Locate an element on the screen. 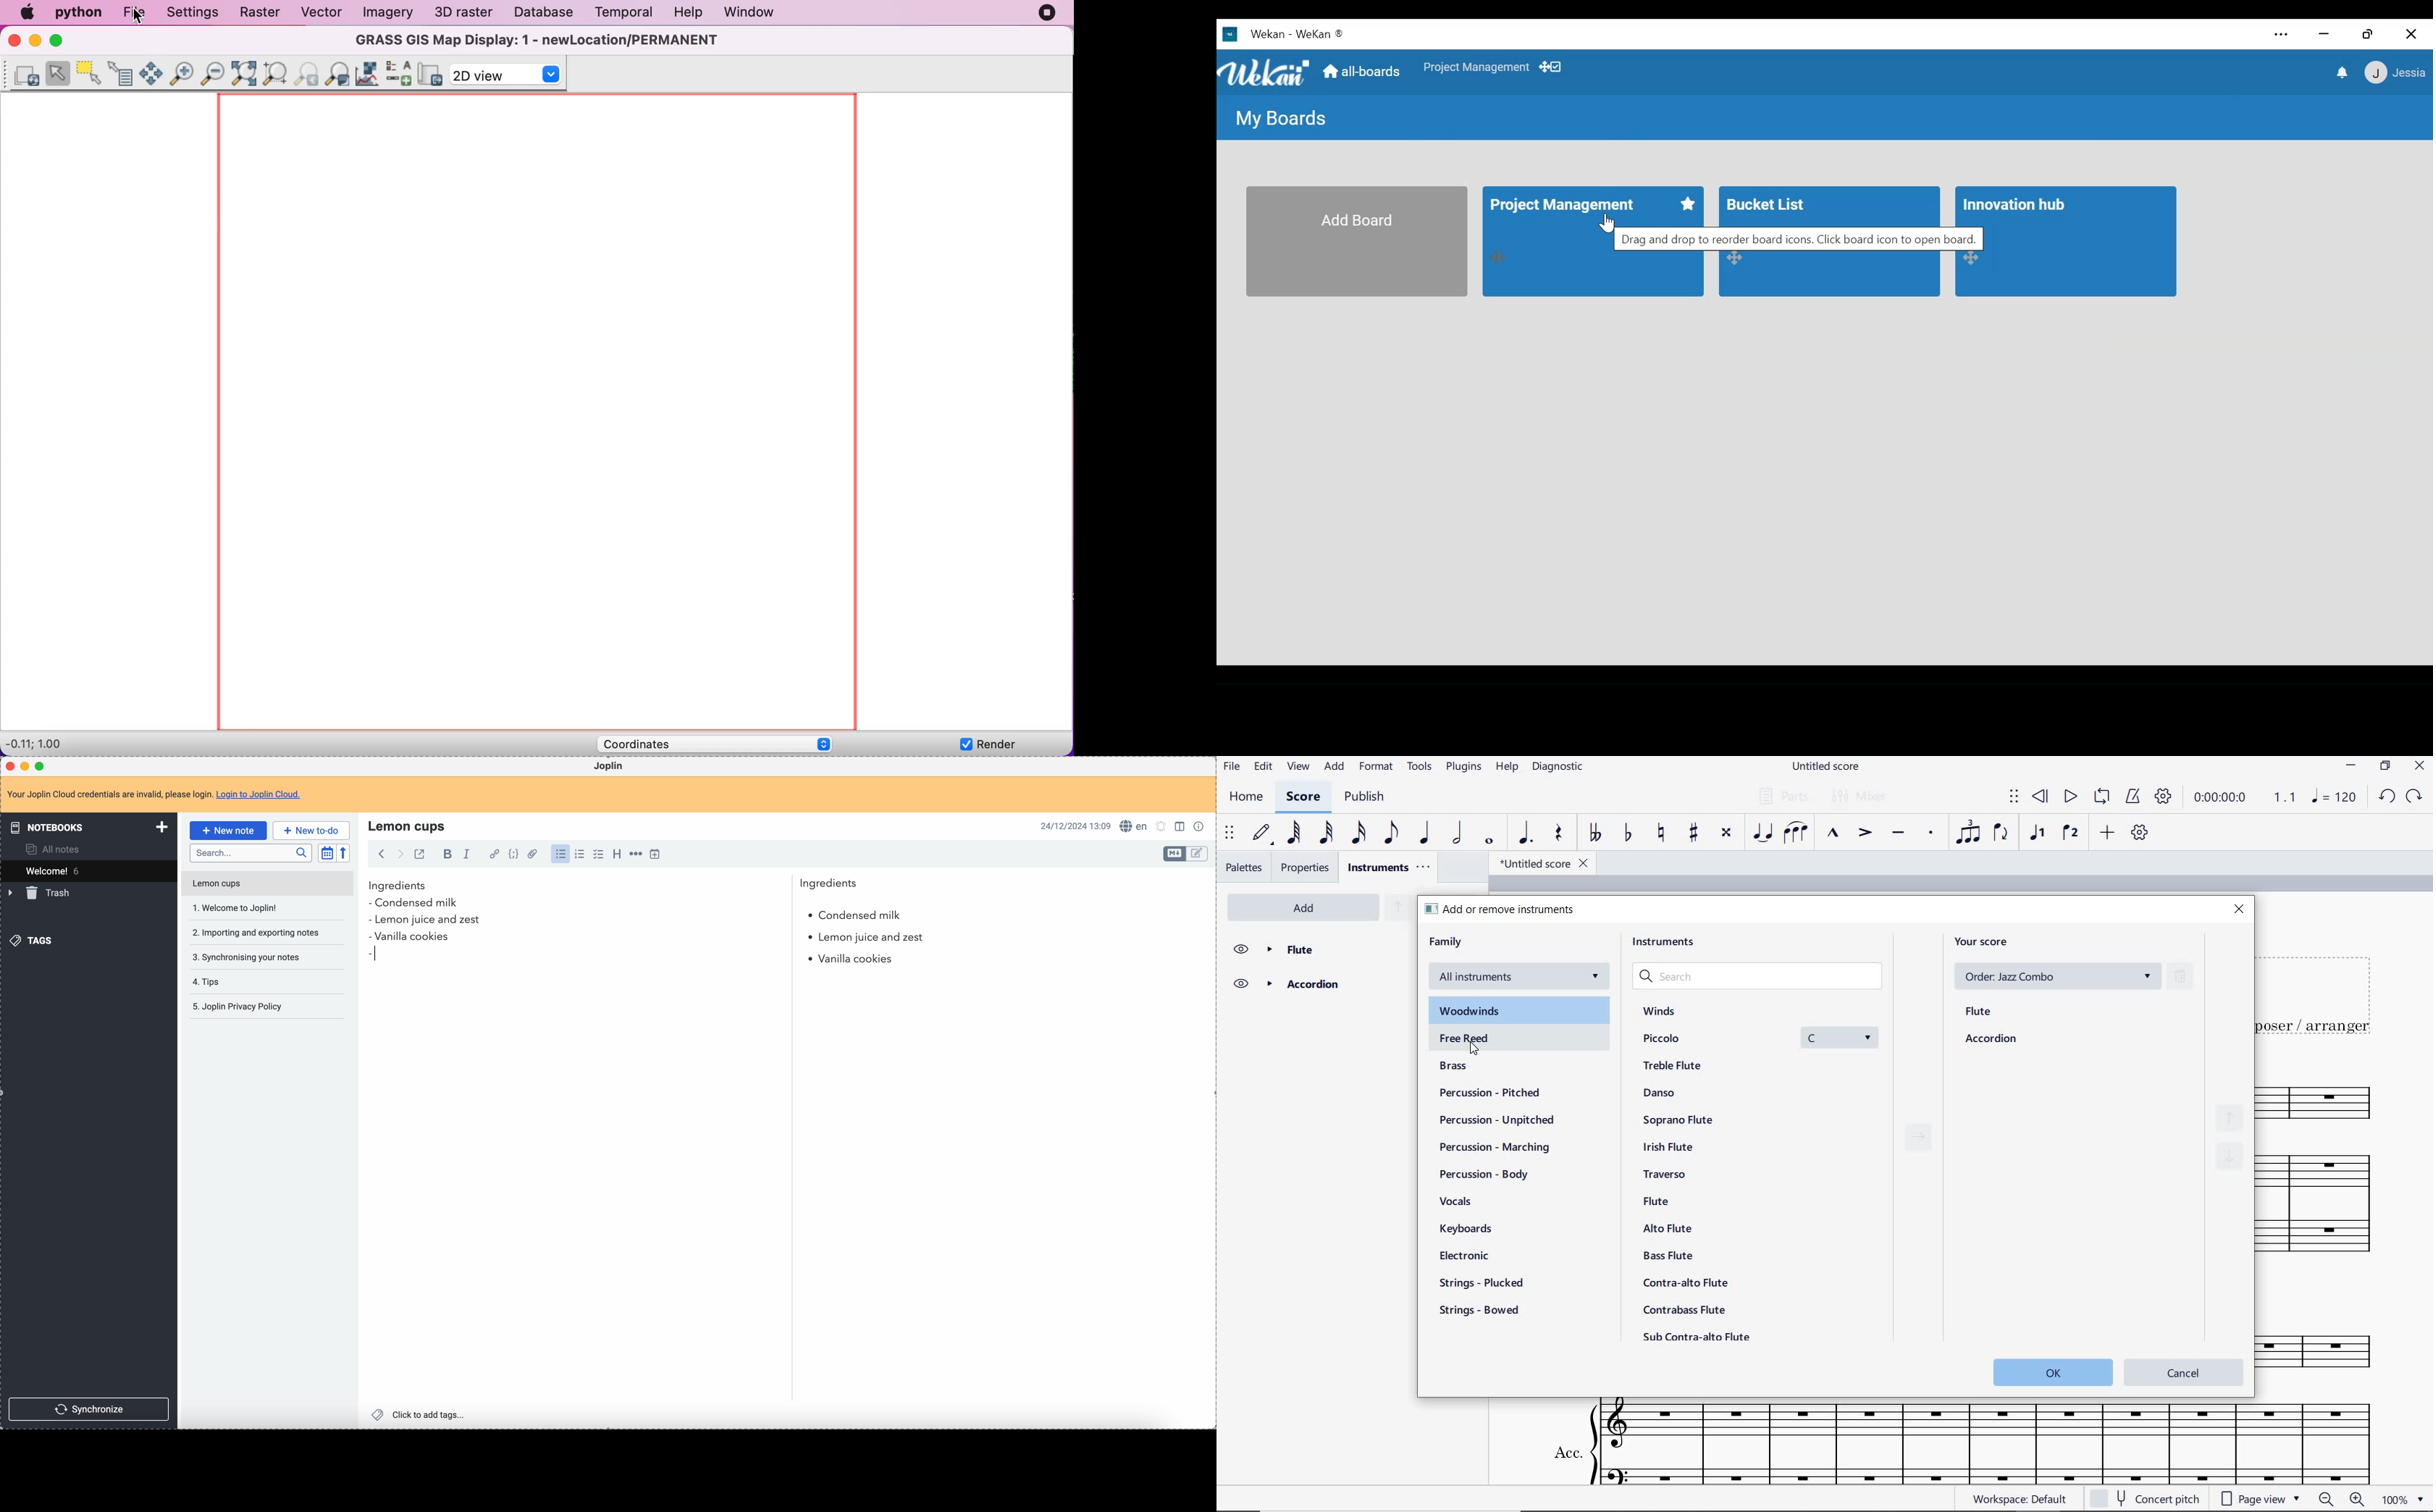 The height and width of the screenshot is (1512, 2436). synchronising your notes is located at coordinates (246, 956).